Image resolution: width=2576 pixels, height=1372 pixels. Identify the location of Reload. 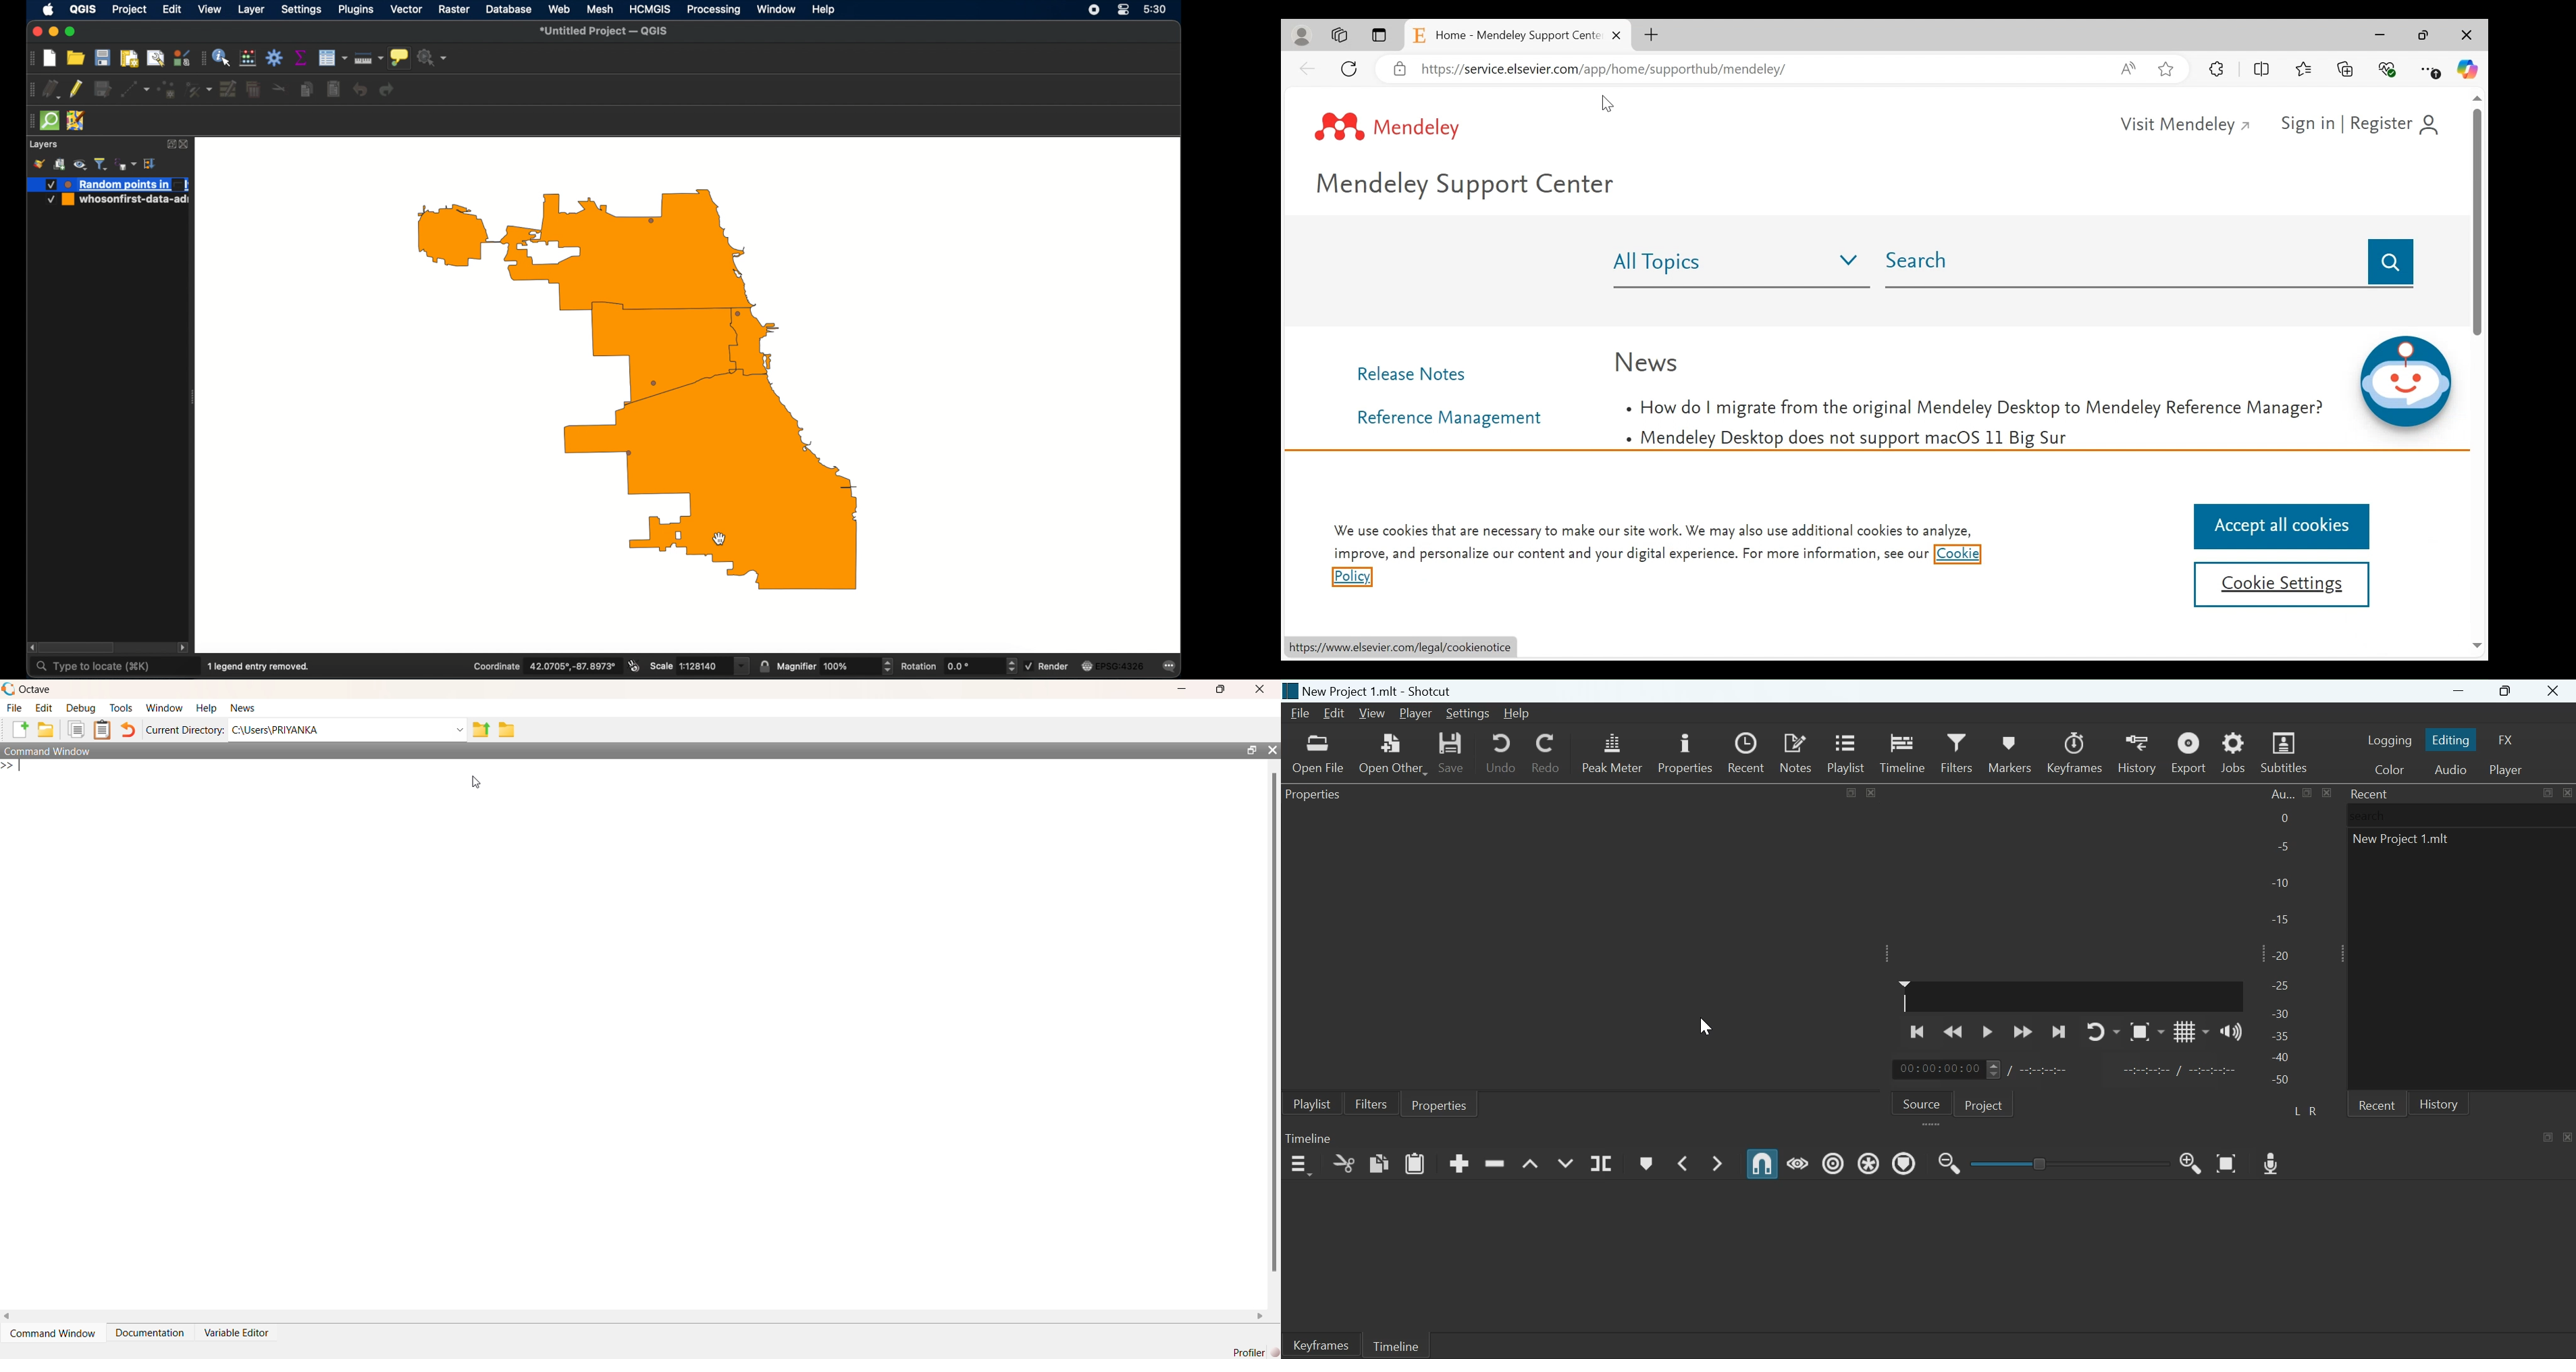
(1351, 69).